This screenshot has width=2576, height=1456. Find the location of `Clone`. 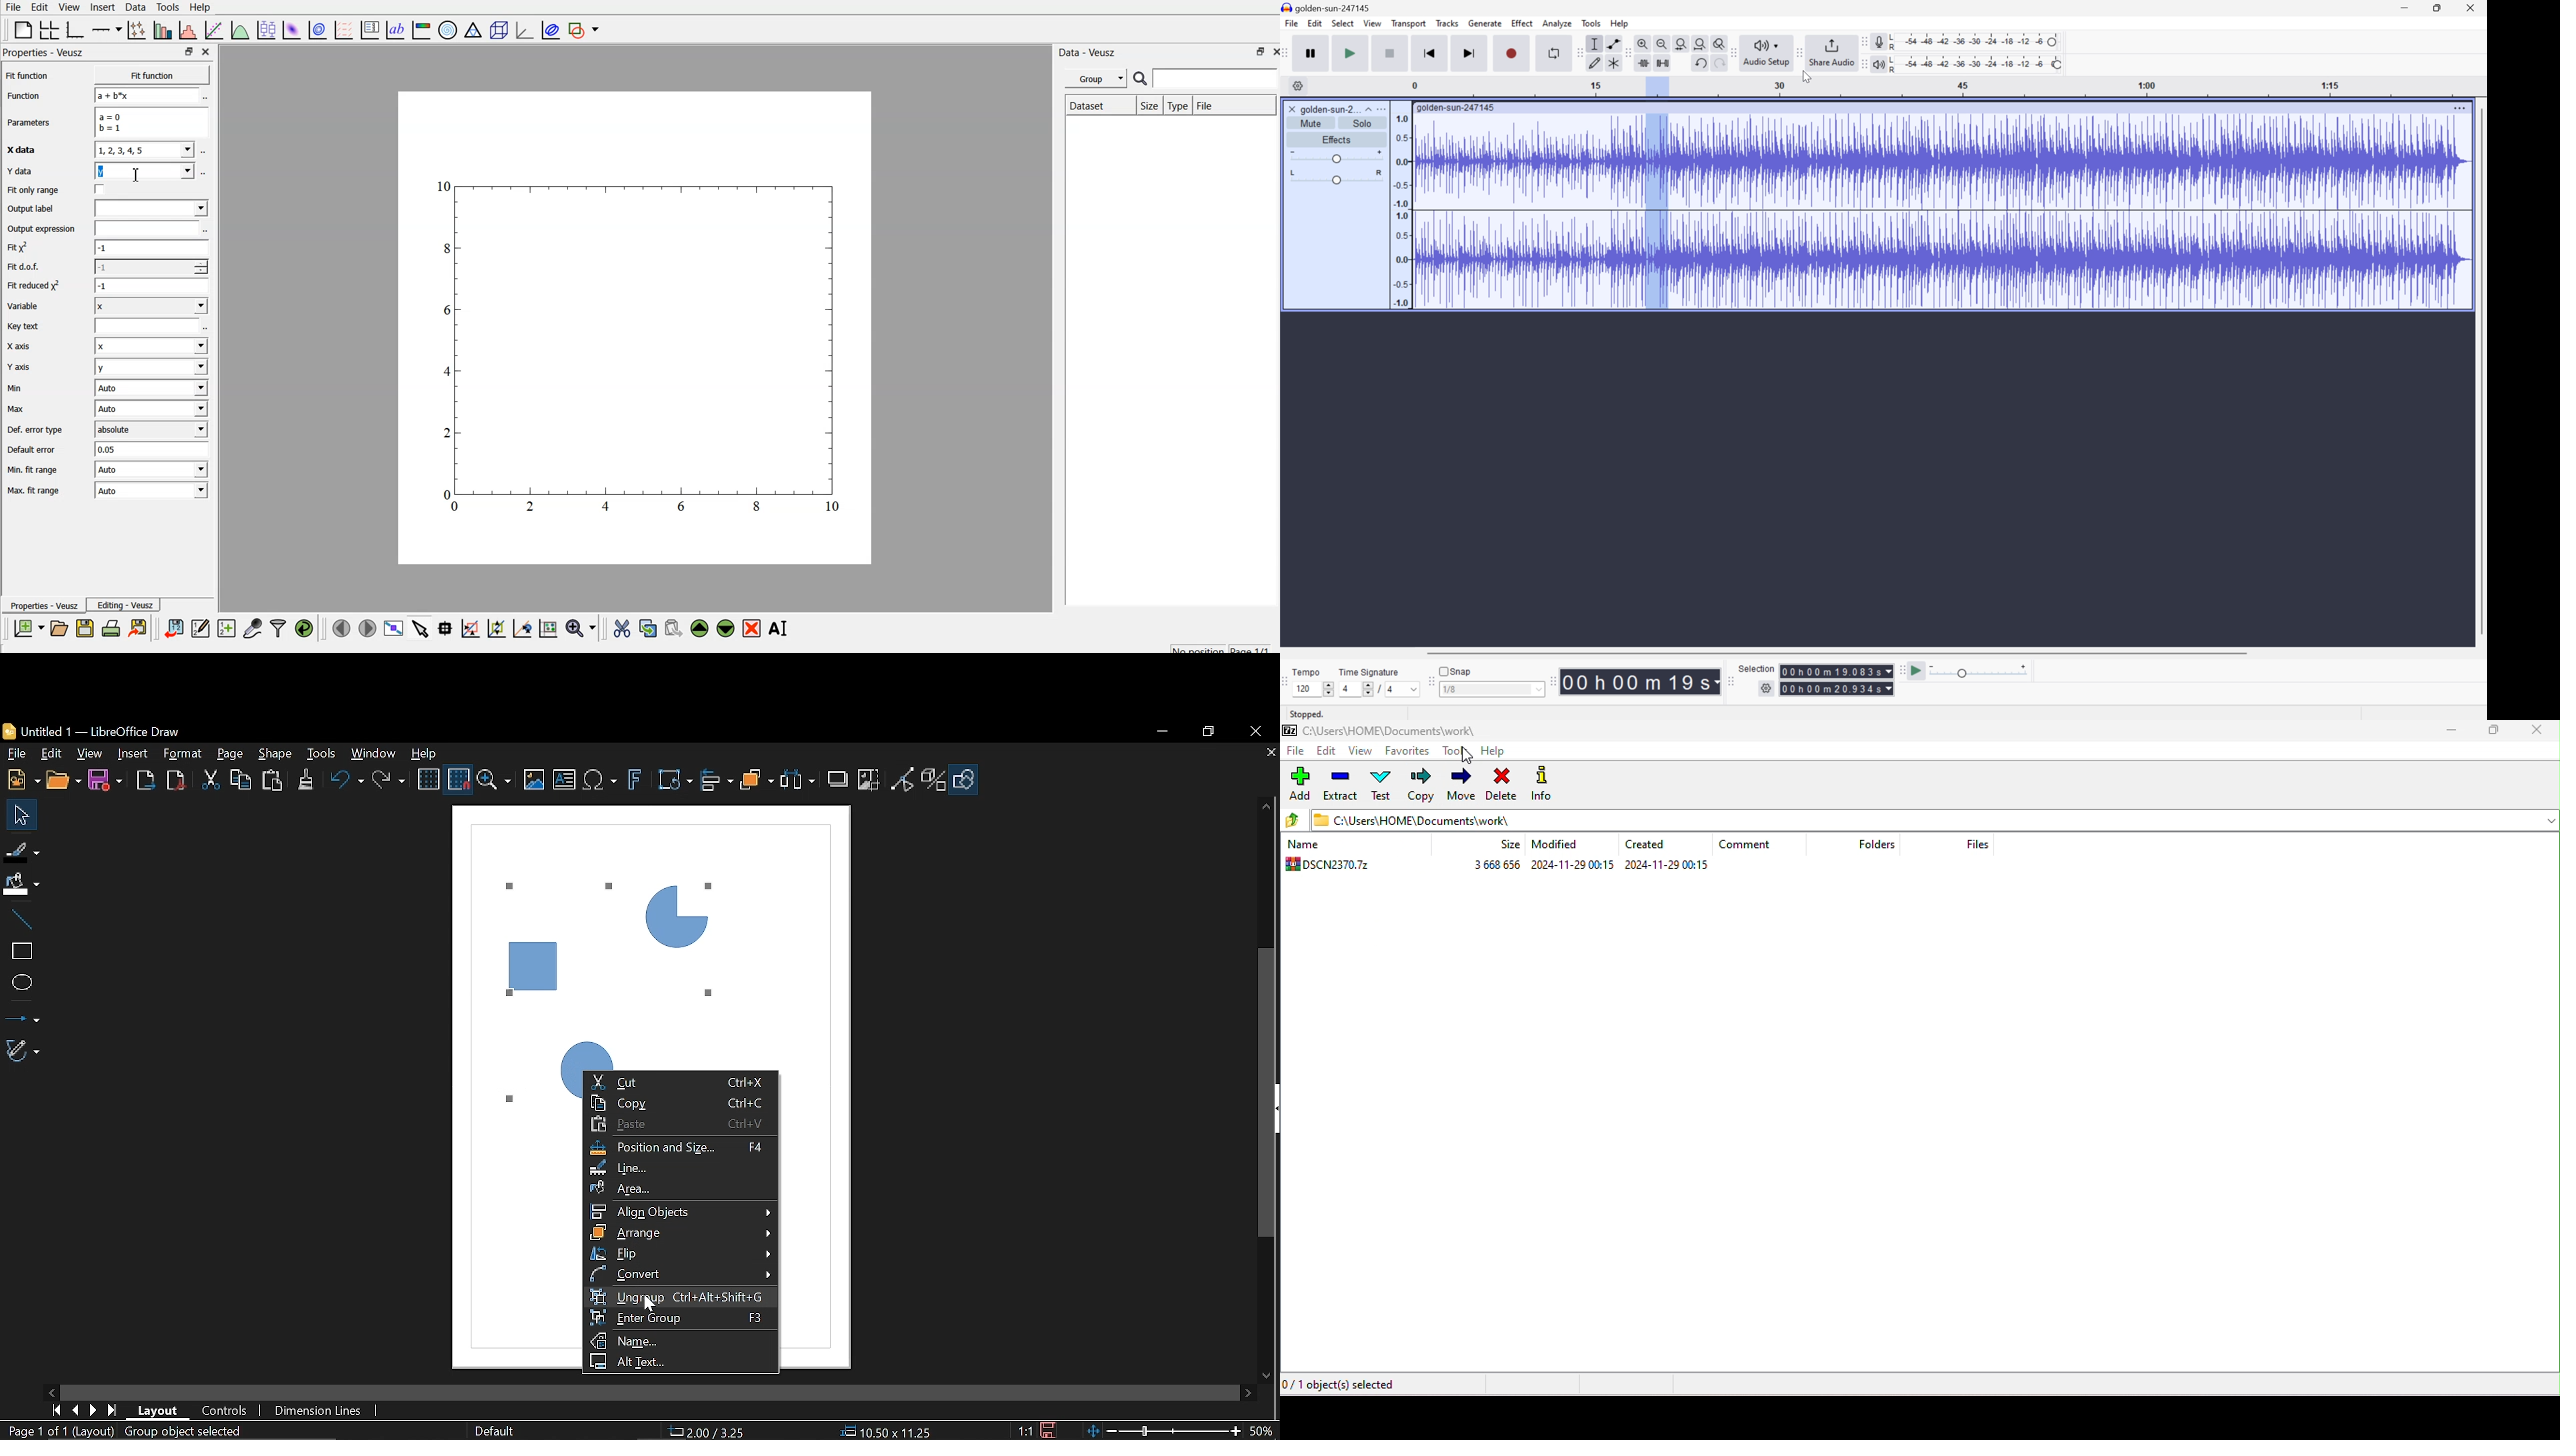

Clone is located at coordinates (306, 781).